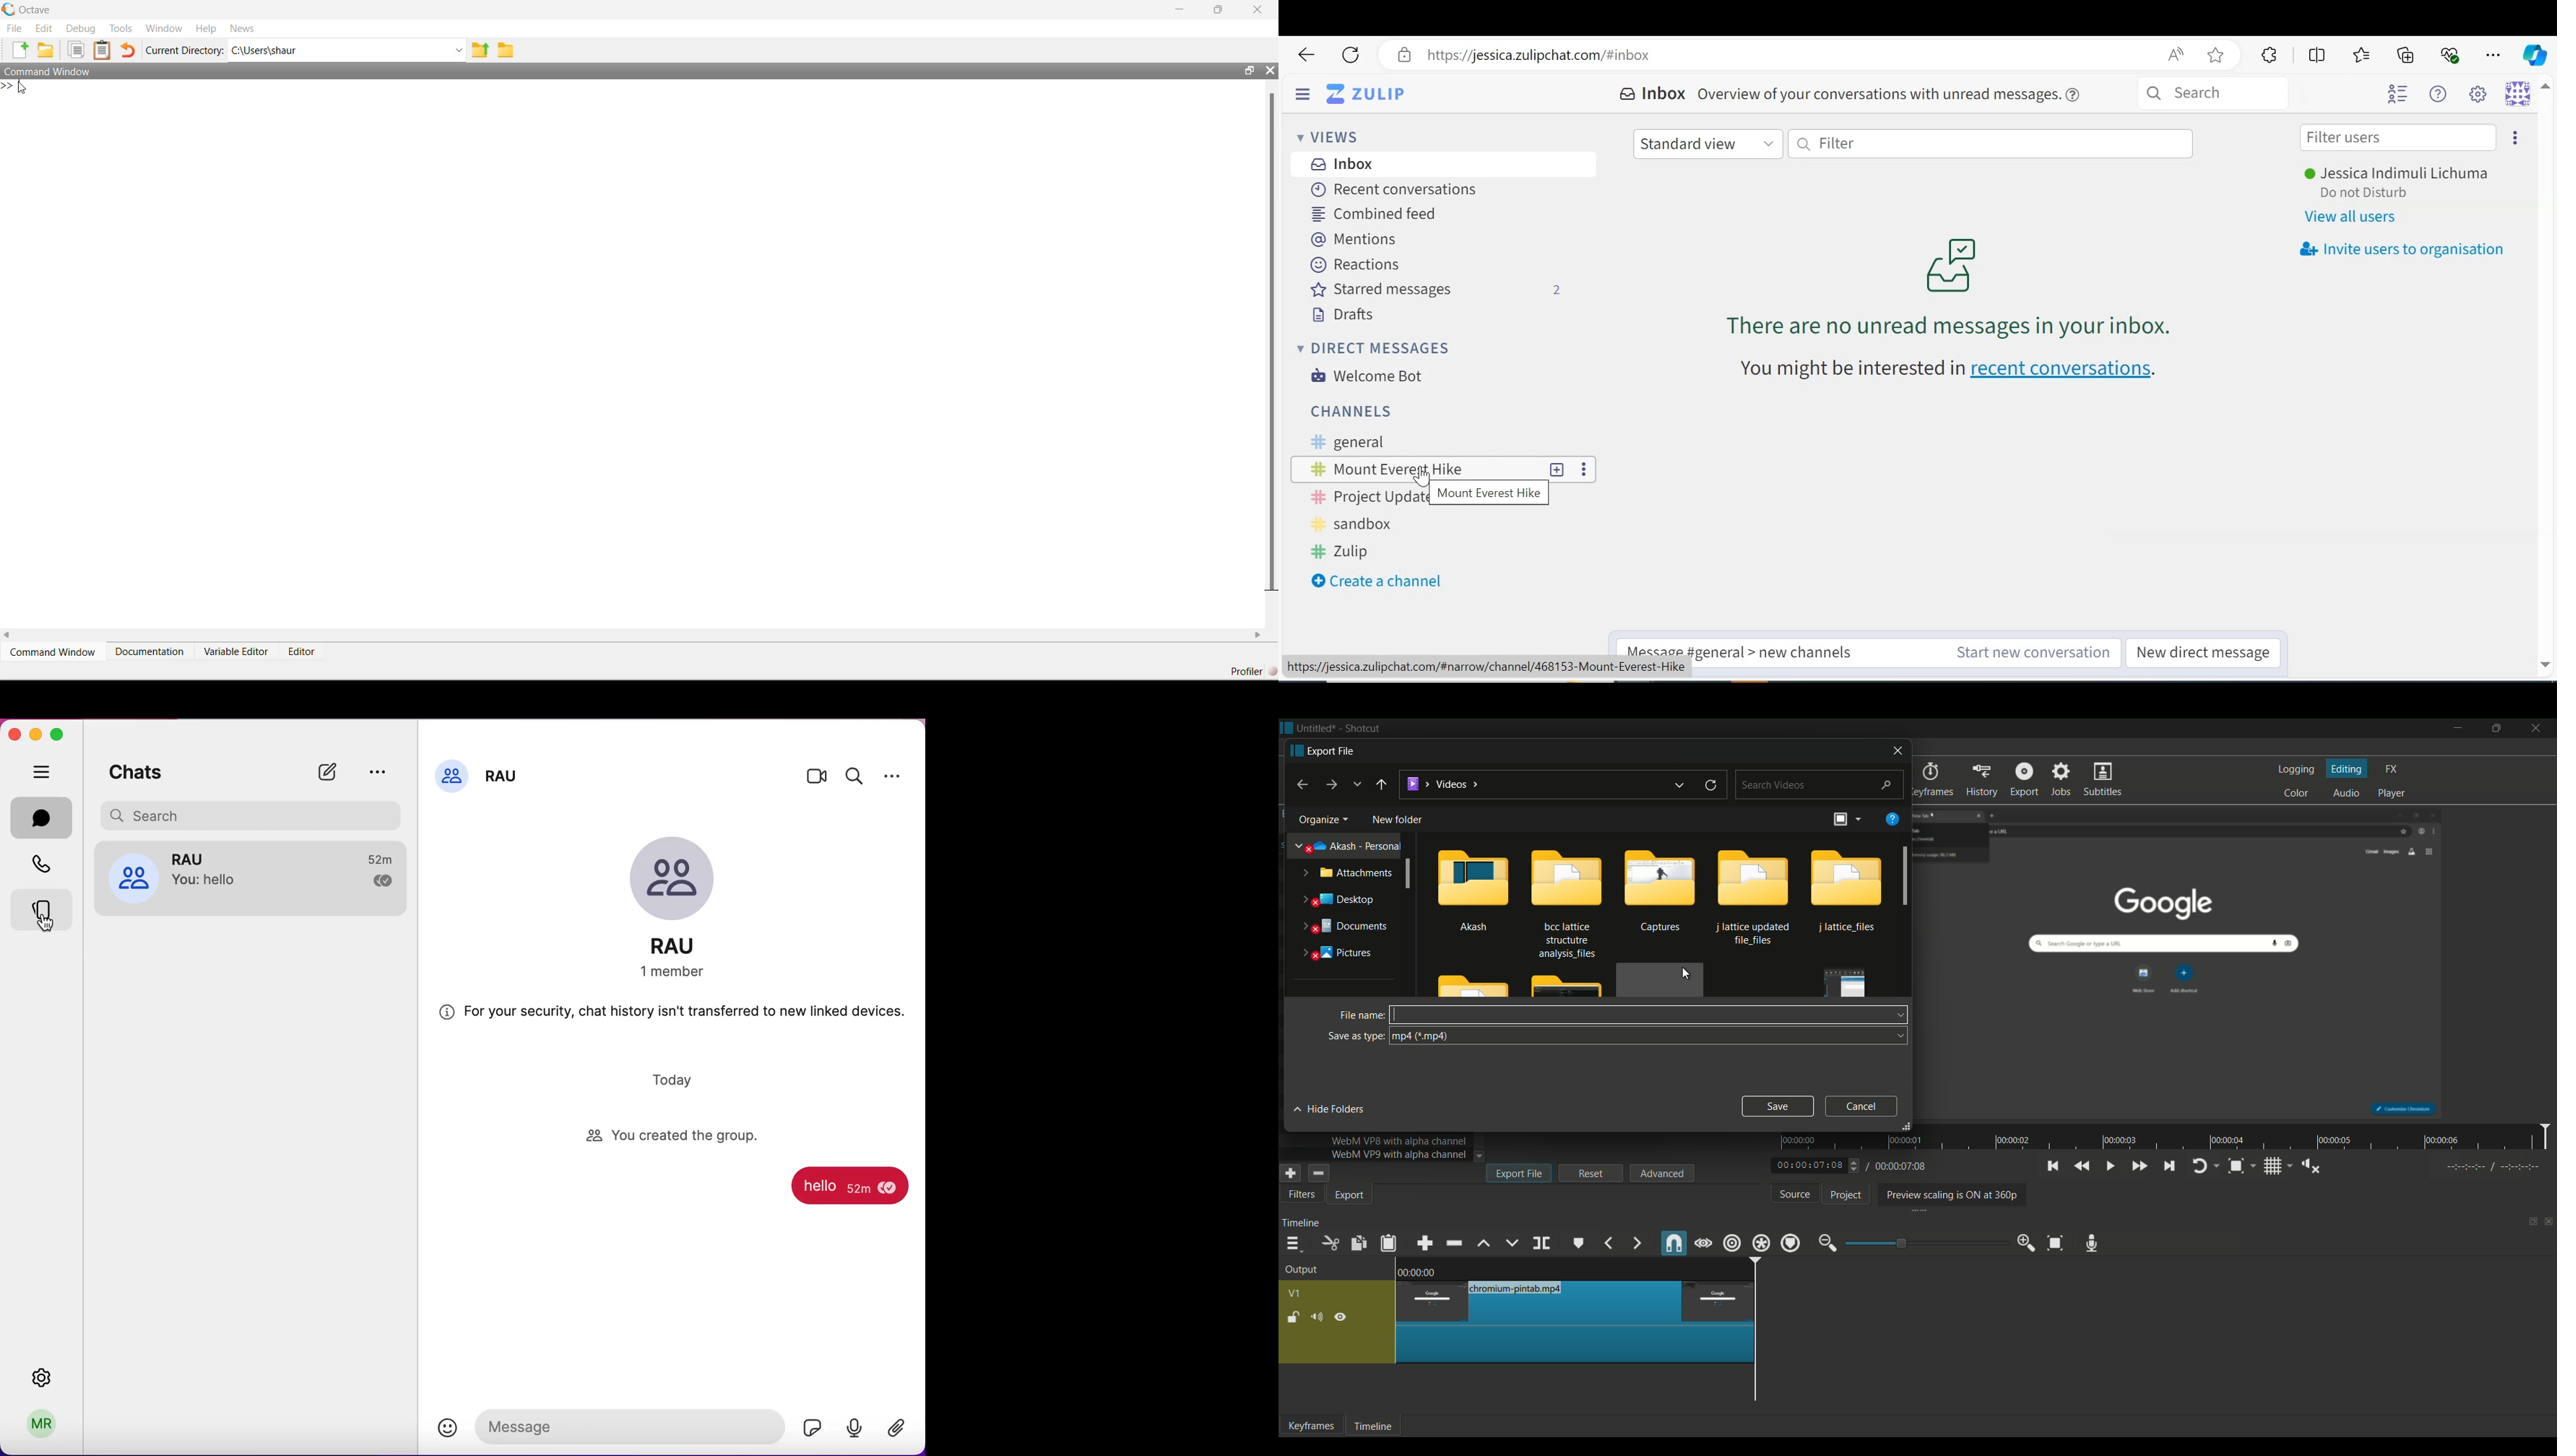 This screenshot has height=1456, width=2576. Describe the element at coordinates (2538, 729) in the screenshot. I see `close app` at that location.